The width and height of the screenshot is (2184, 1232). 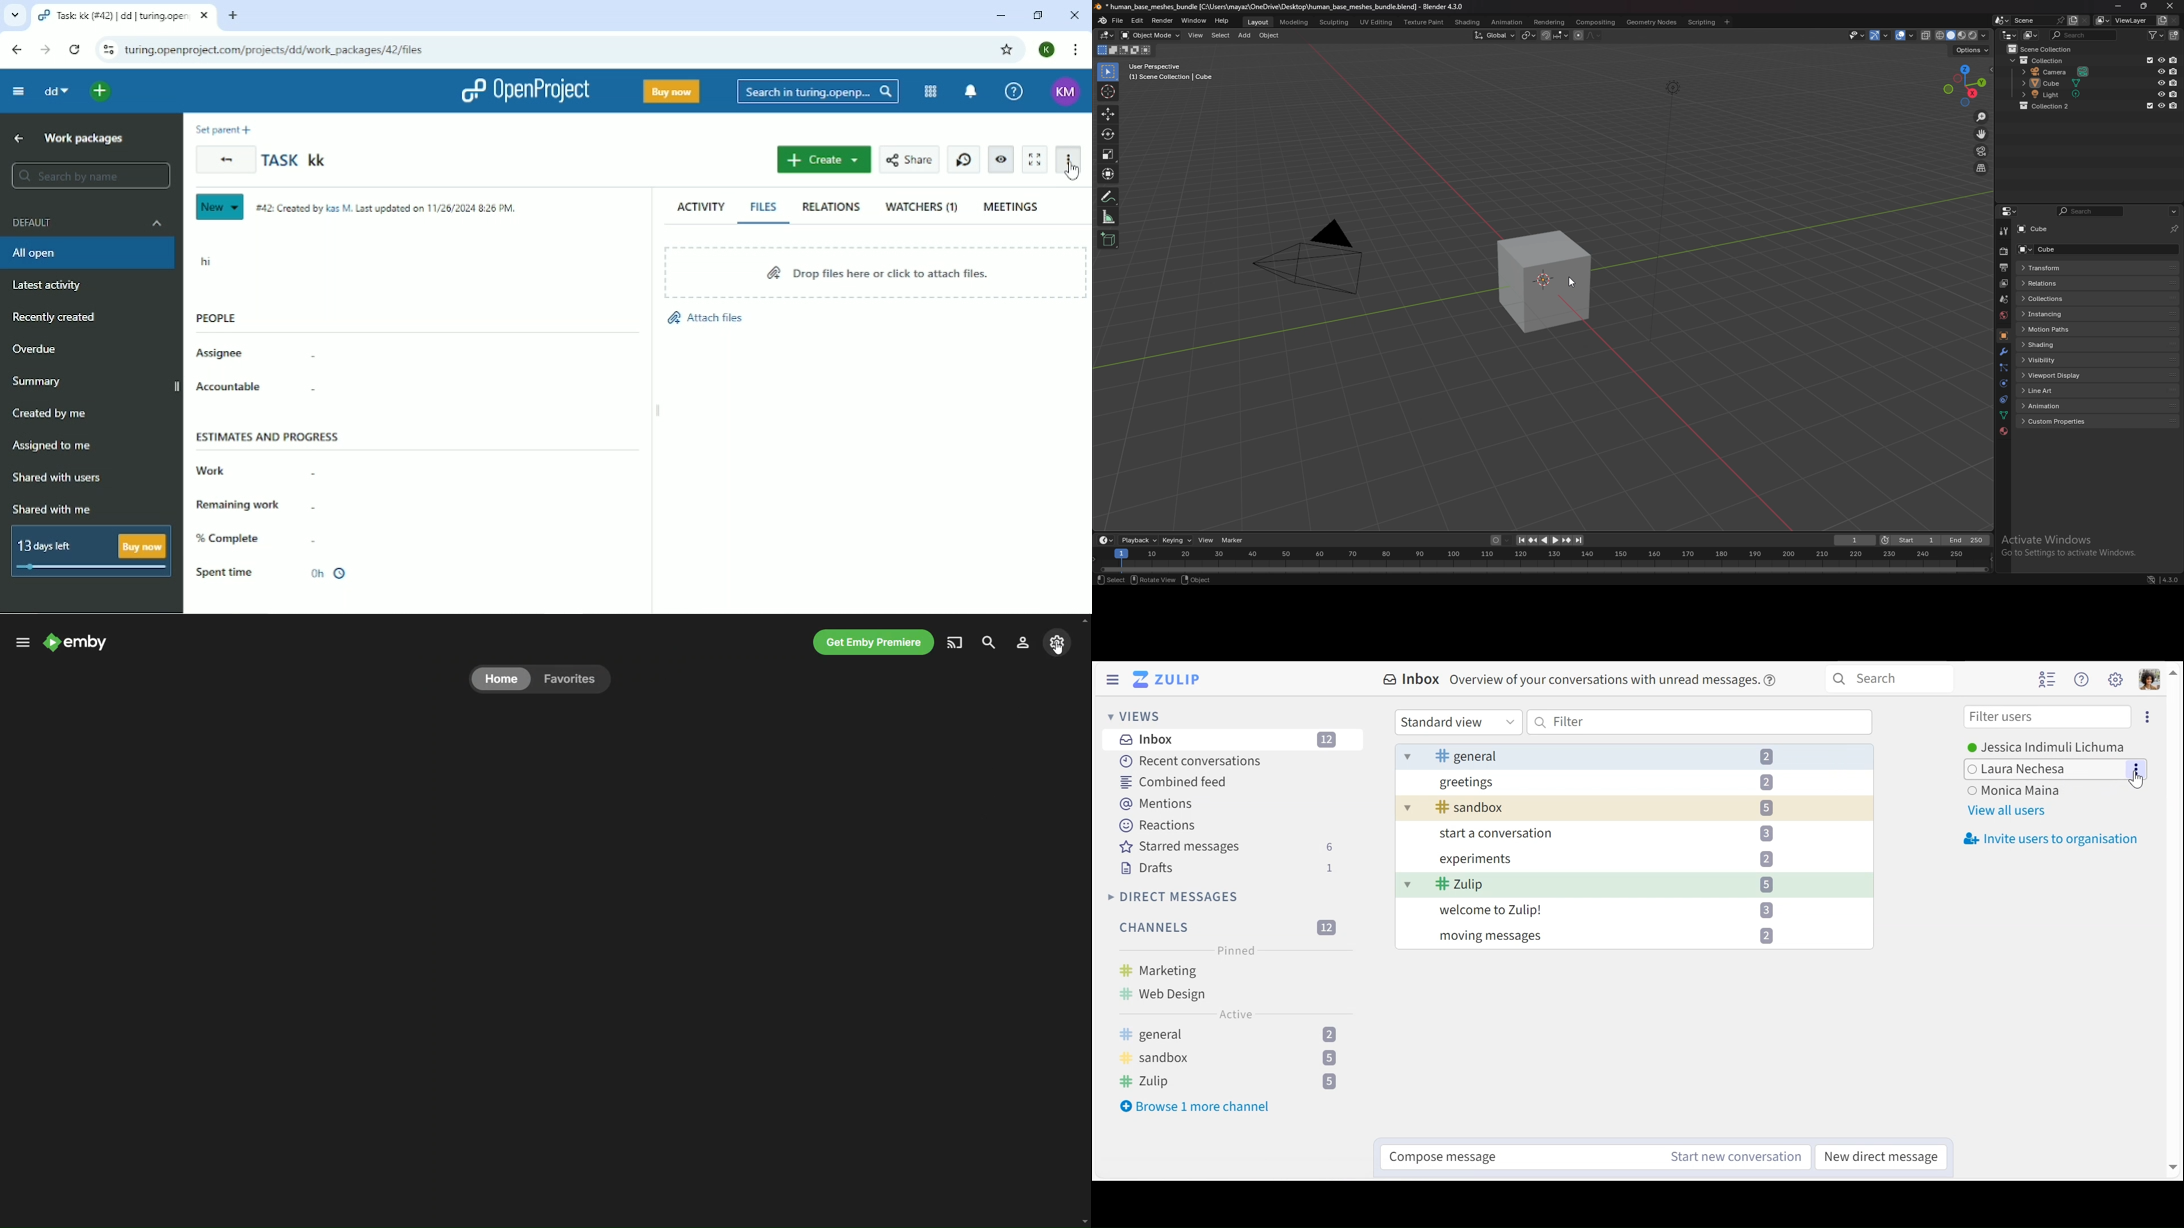 What do you see at coordinates (1221, 35) in the screenshot?
I see `select` at bounding box center [1221, 35].